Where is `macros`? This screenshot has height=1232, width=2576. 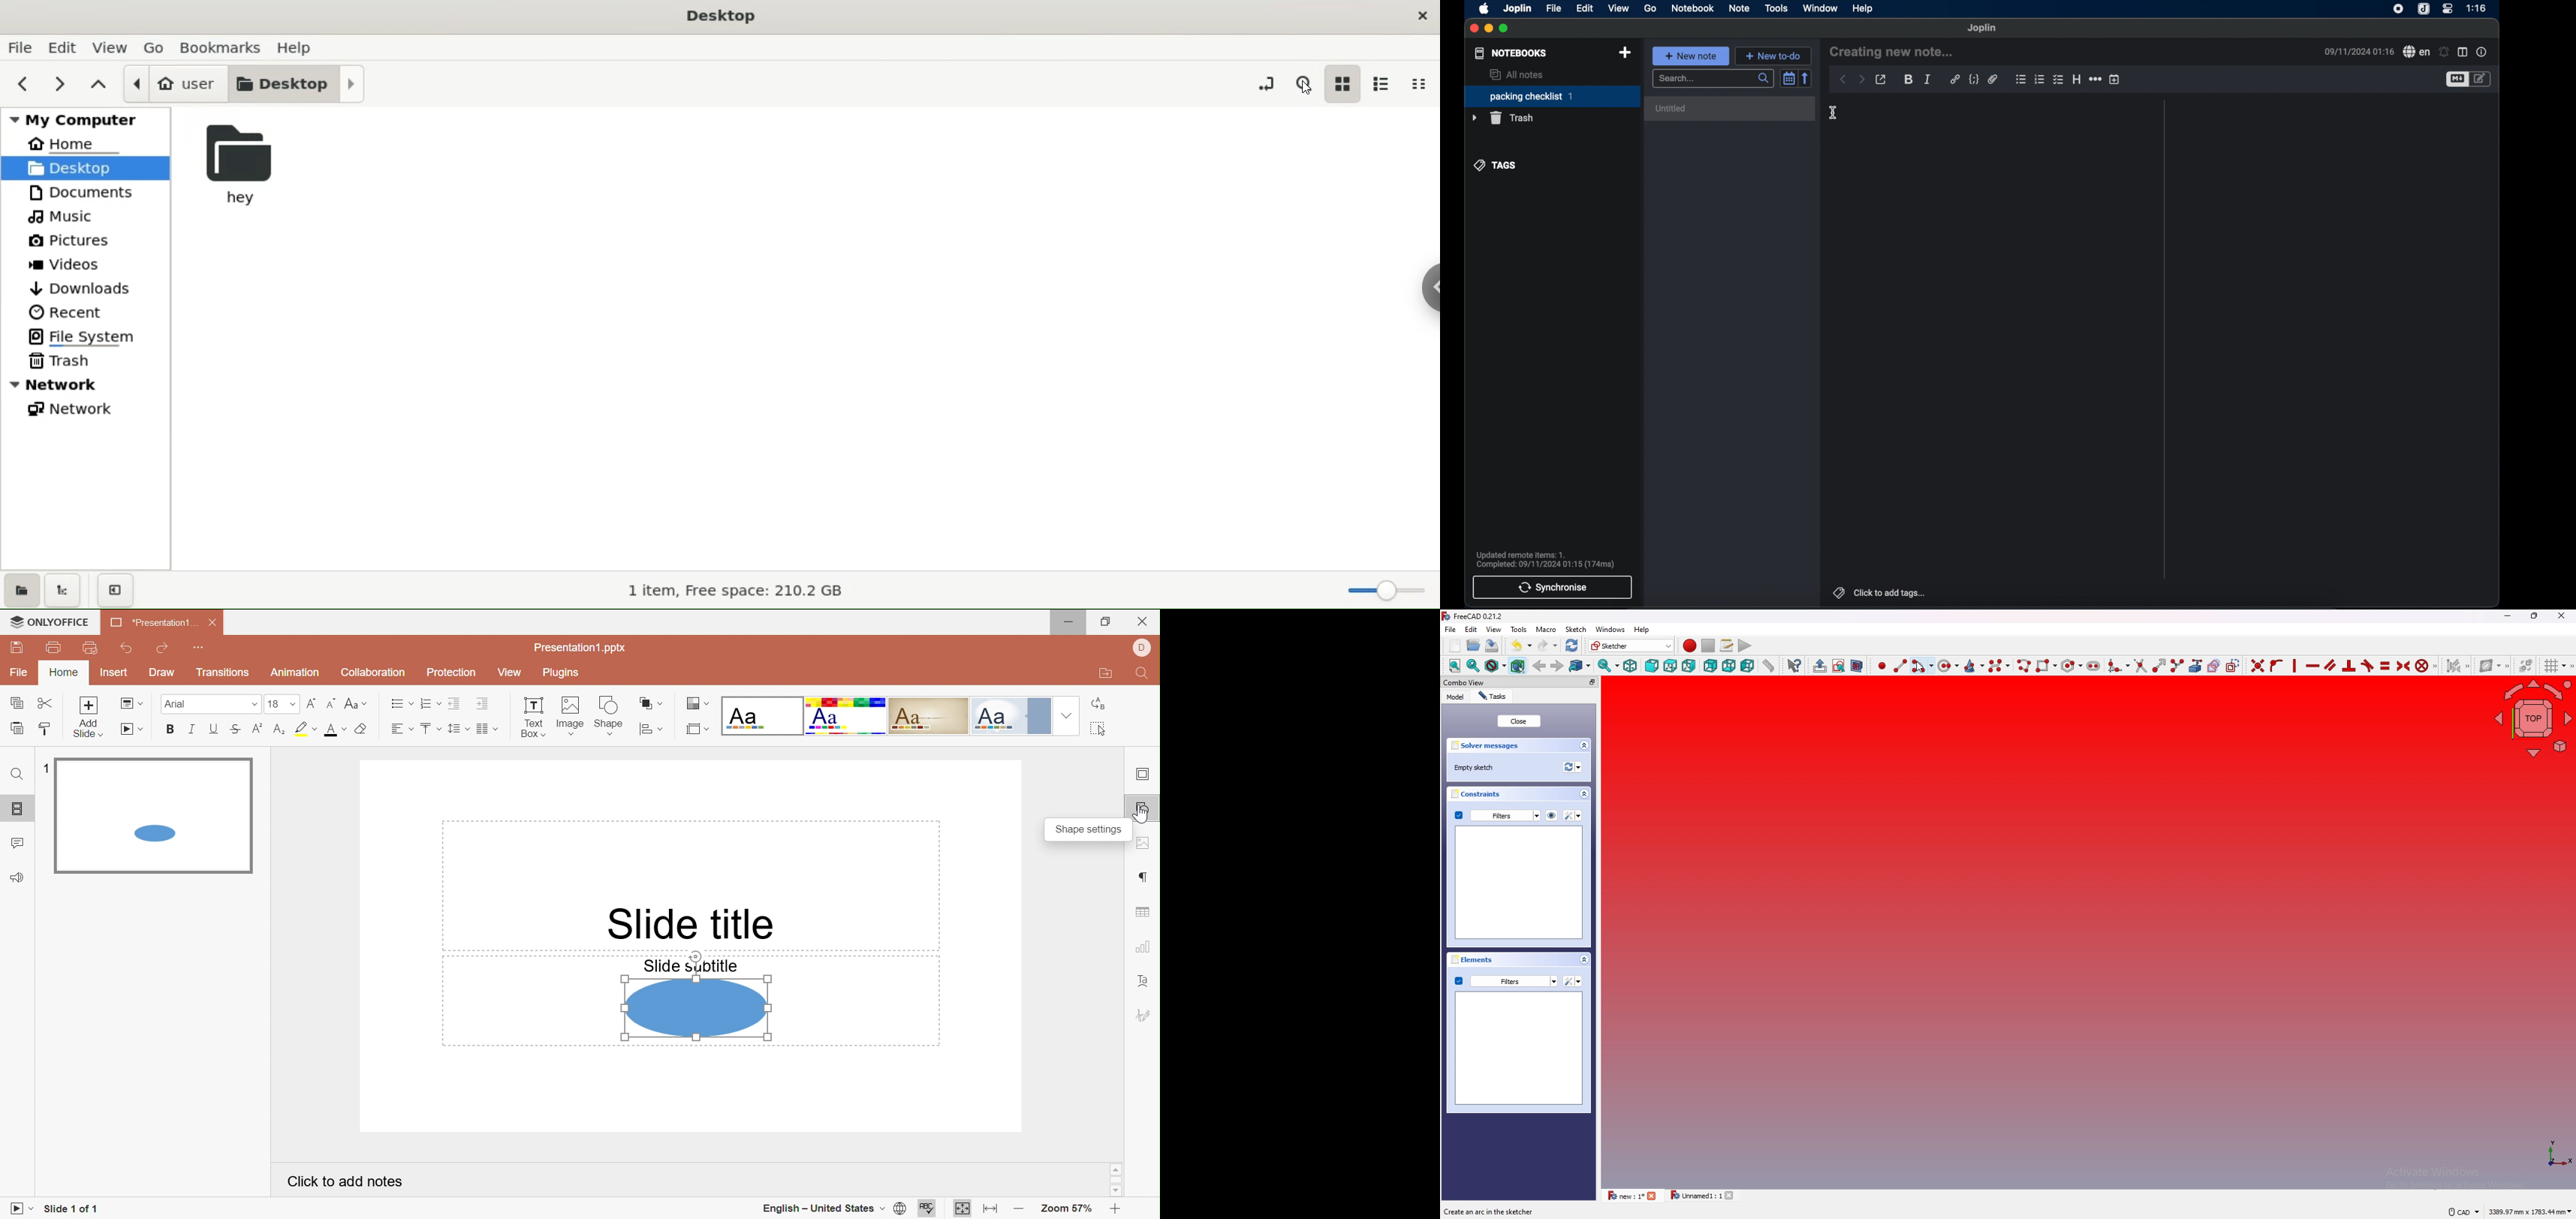
macros is located at coordinates (1727, 646).